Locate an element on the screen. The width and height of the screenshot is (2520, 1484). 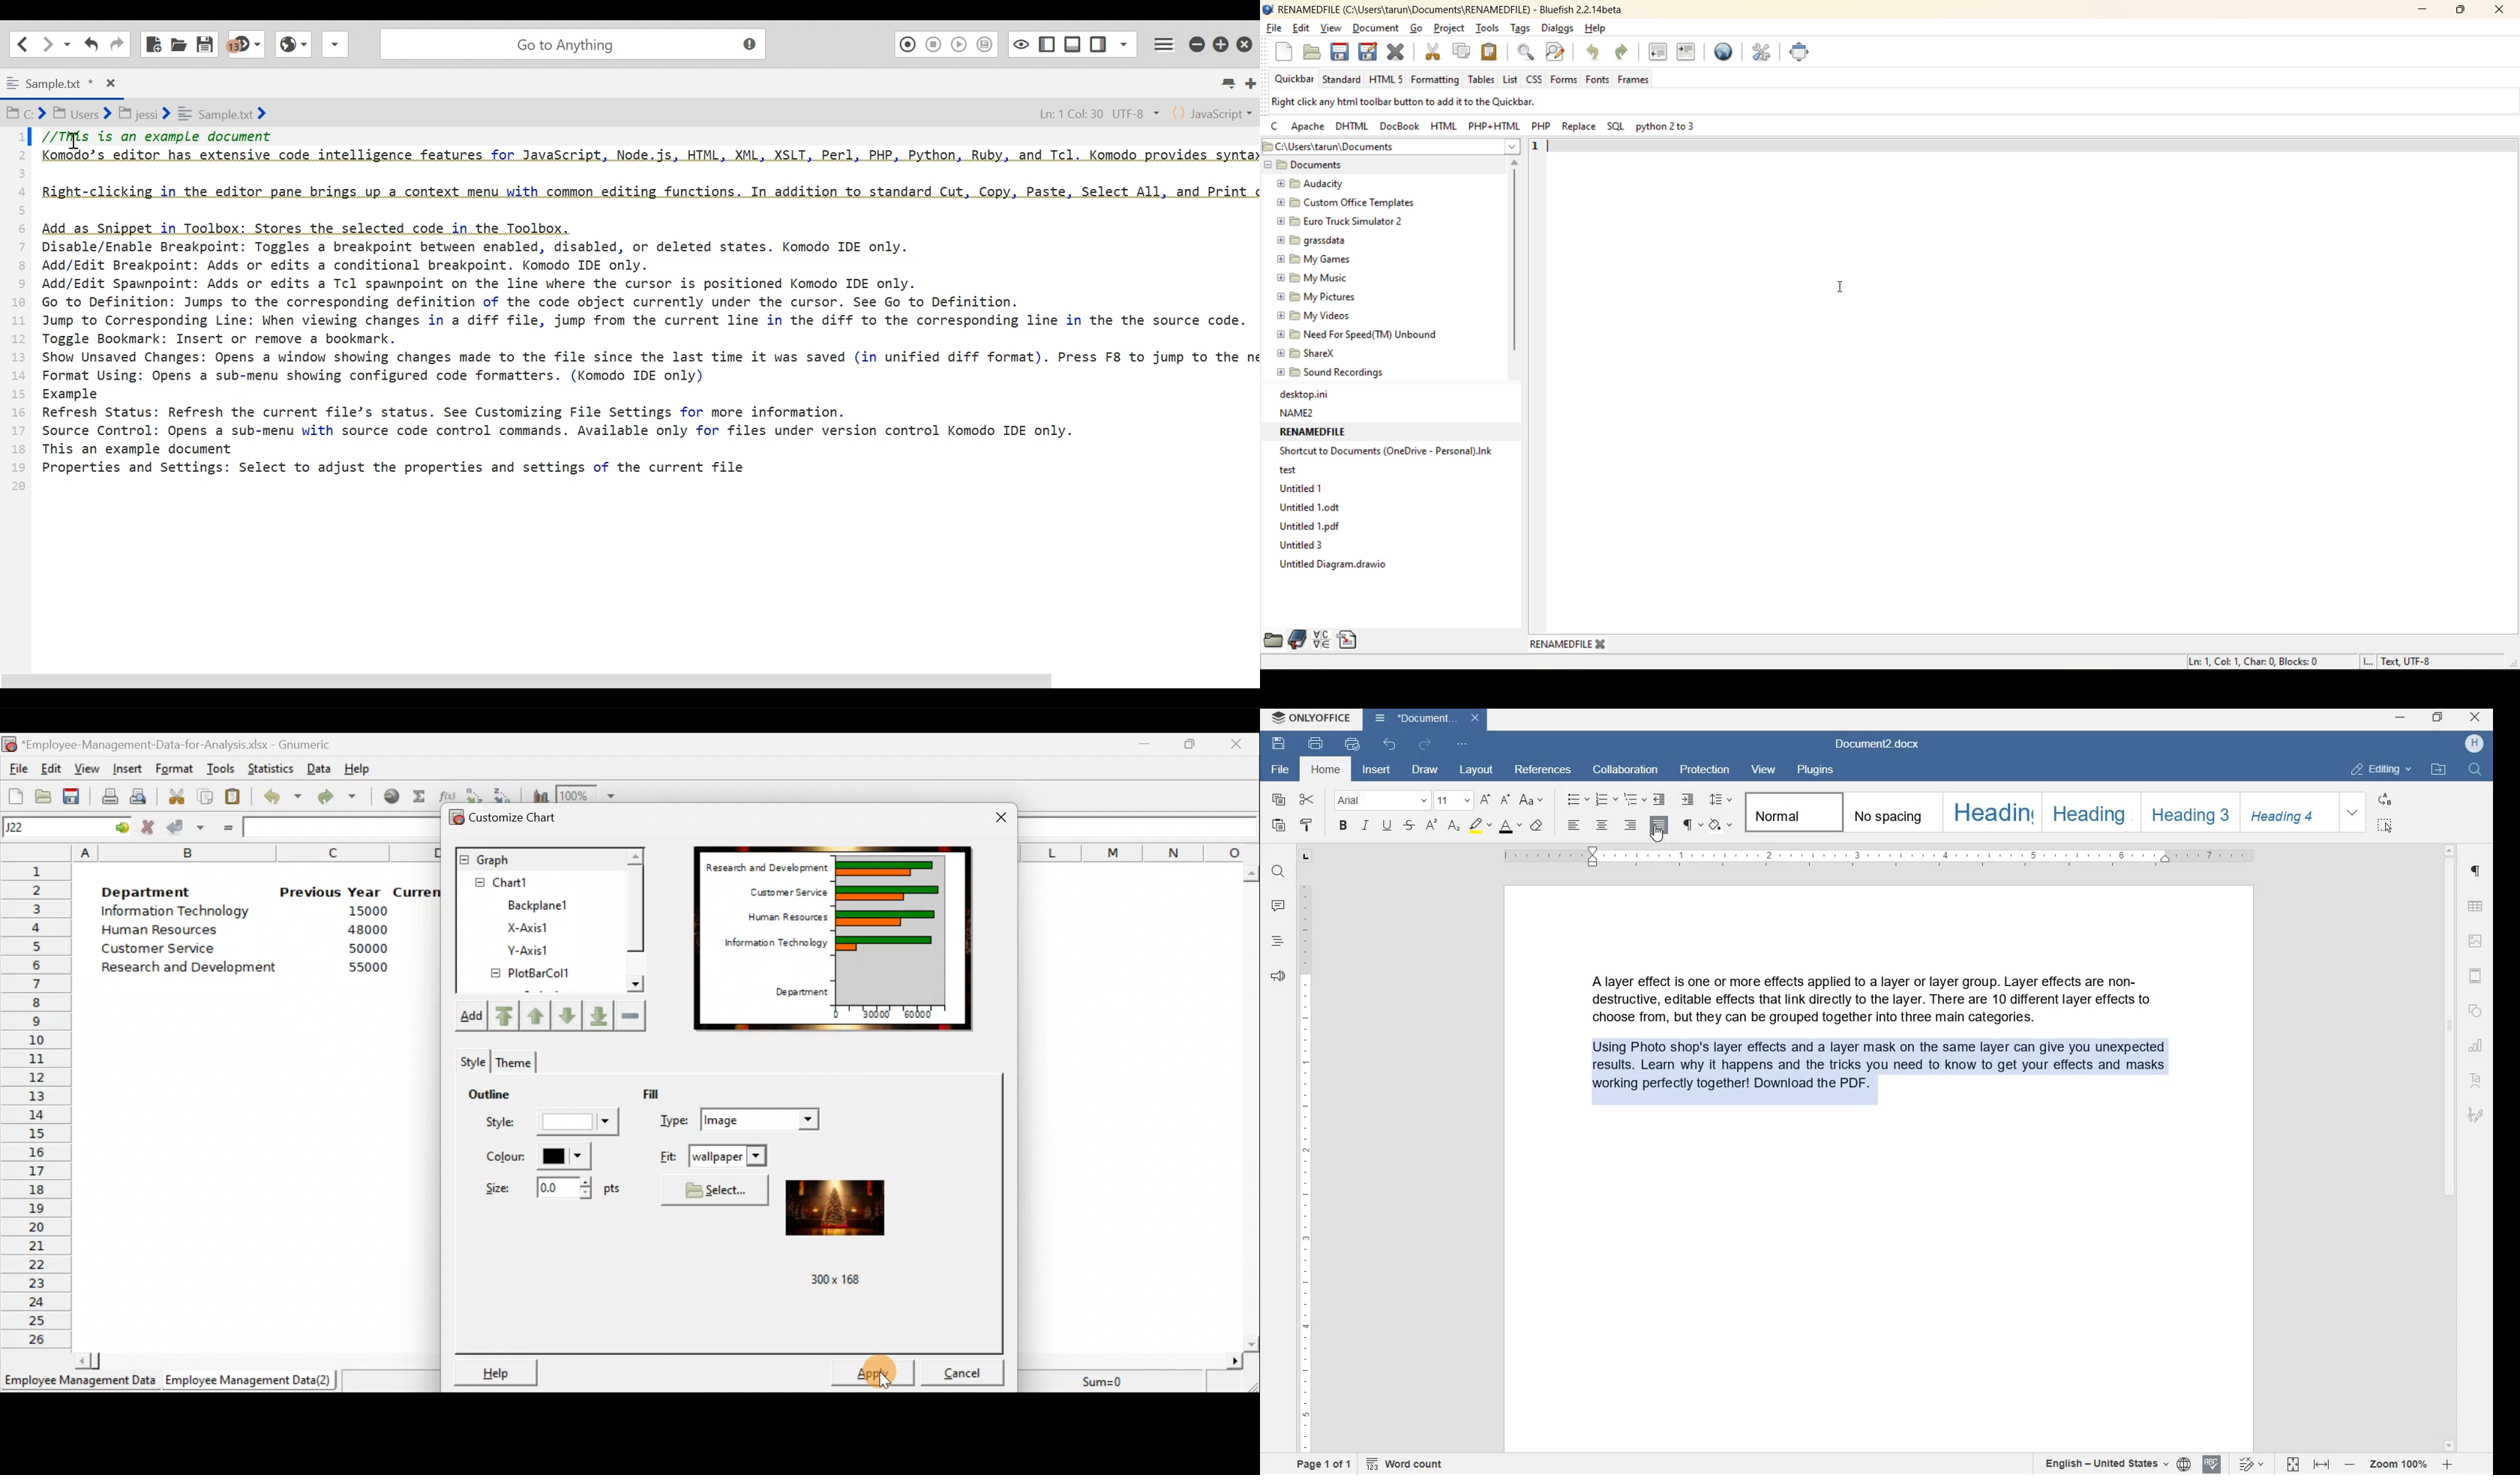
Go back one location is located at coordinates (22, 43).